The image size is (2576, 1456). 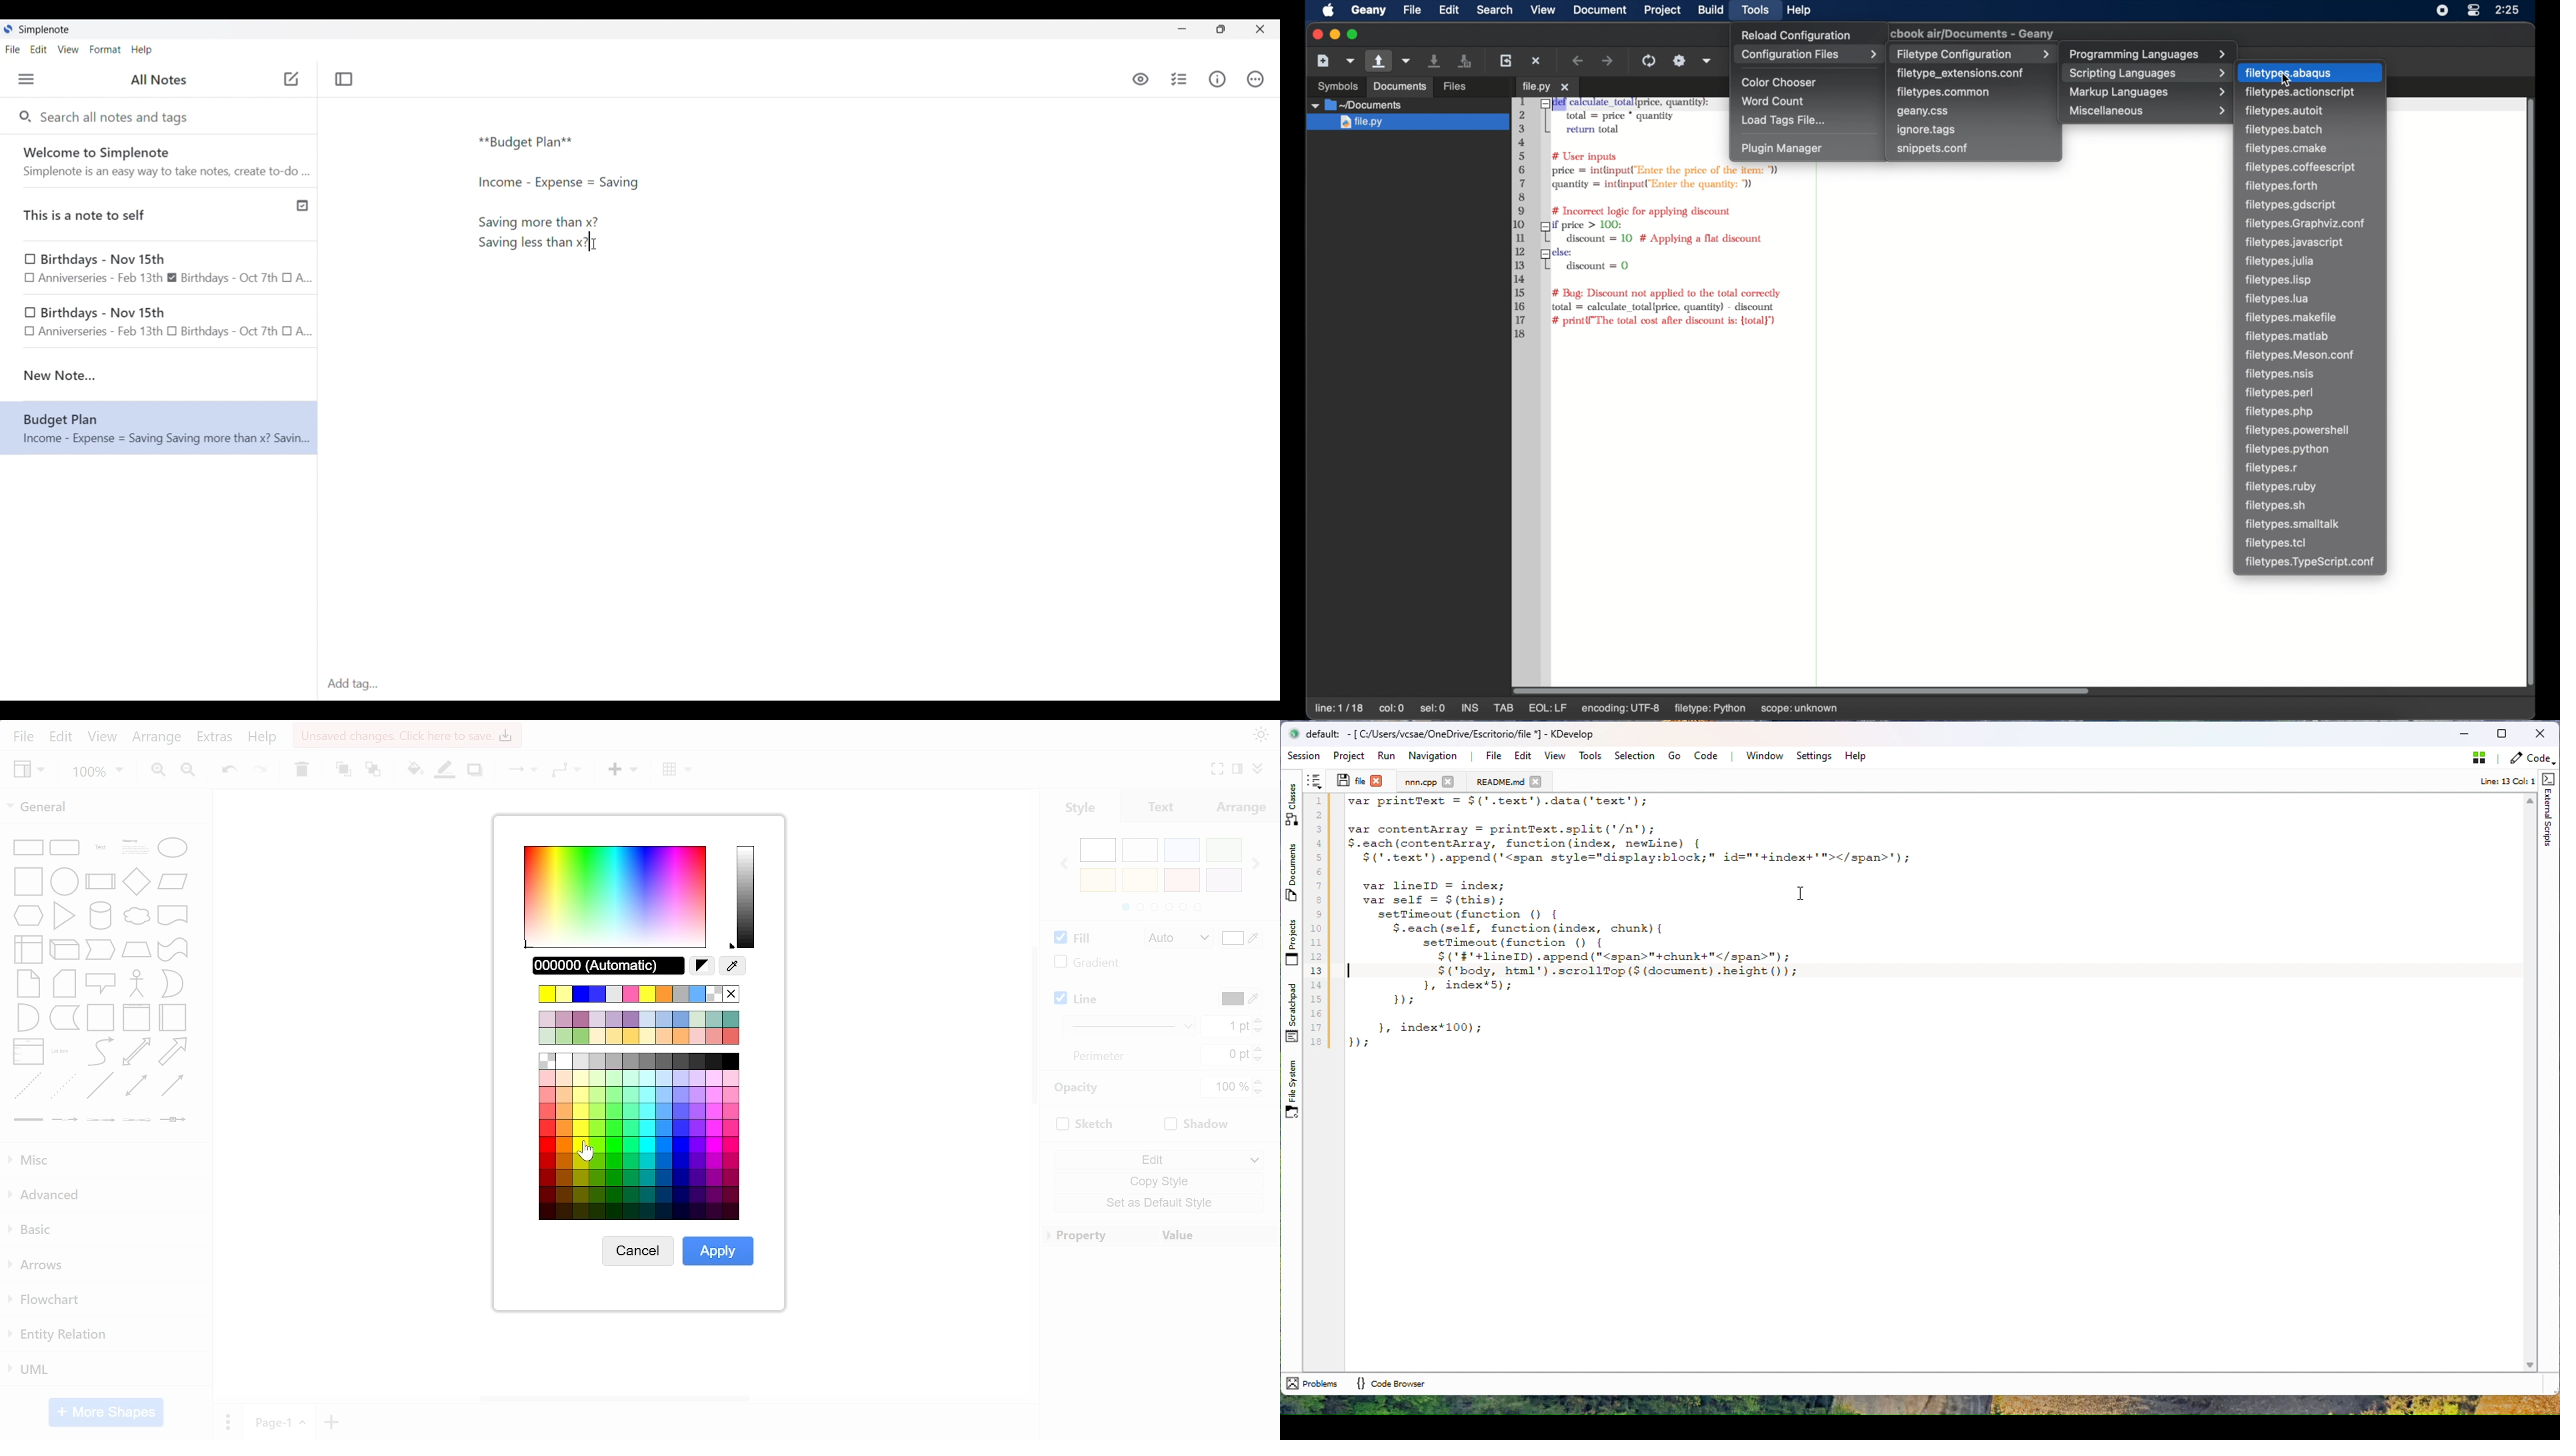 What do you see at coordinates (641, 995) in the screenshot?
I see `recent colors` at bounding box center [641, 995].